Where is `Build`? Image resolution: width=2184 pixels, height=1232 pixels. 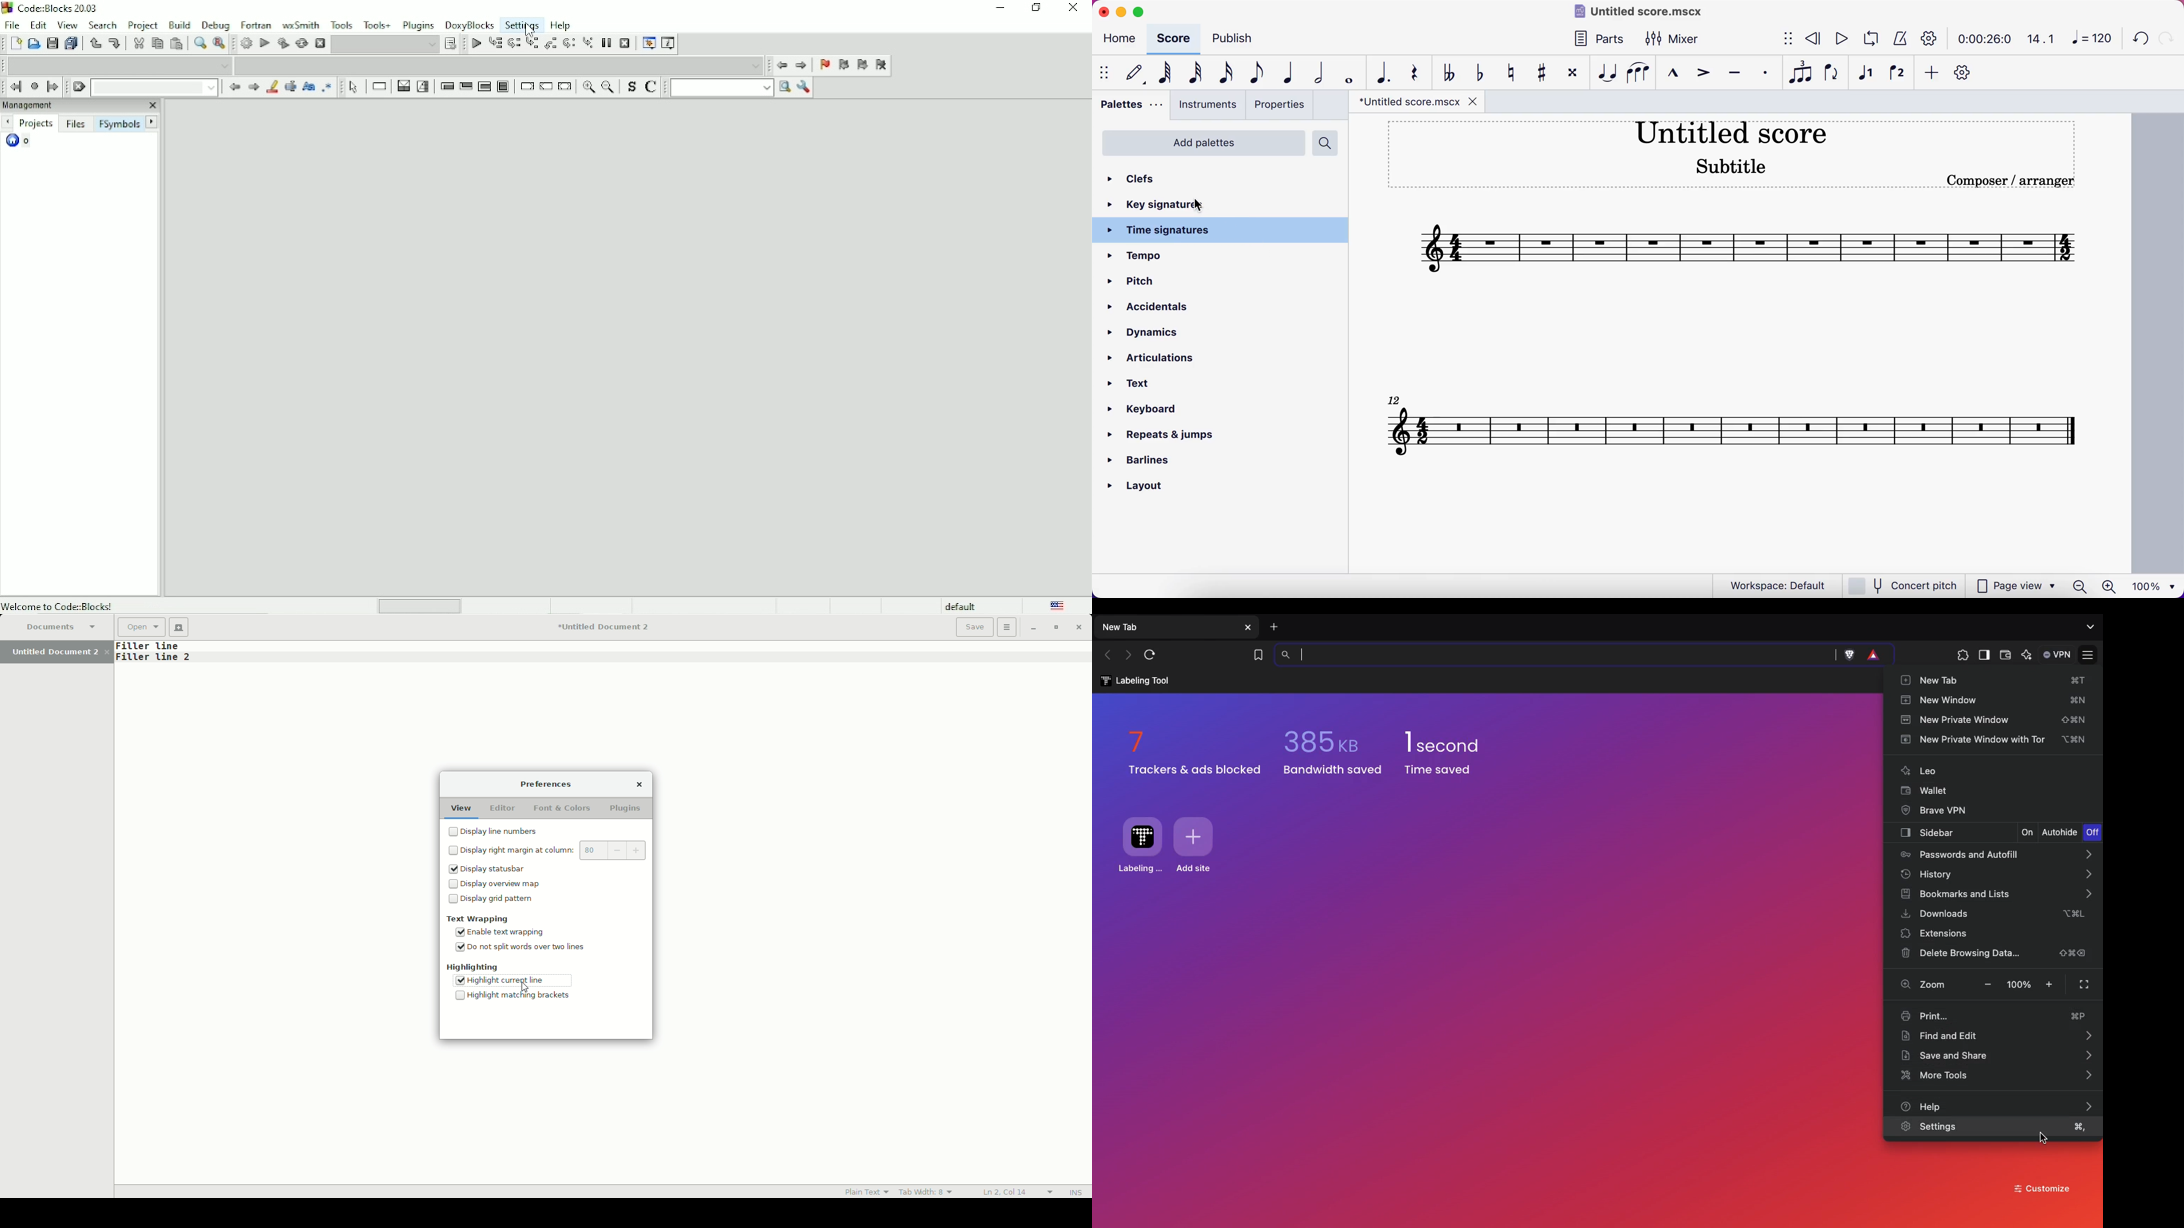
Build is located at coordinates (247, 43).